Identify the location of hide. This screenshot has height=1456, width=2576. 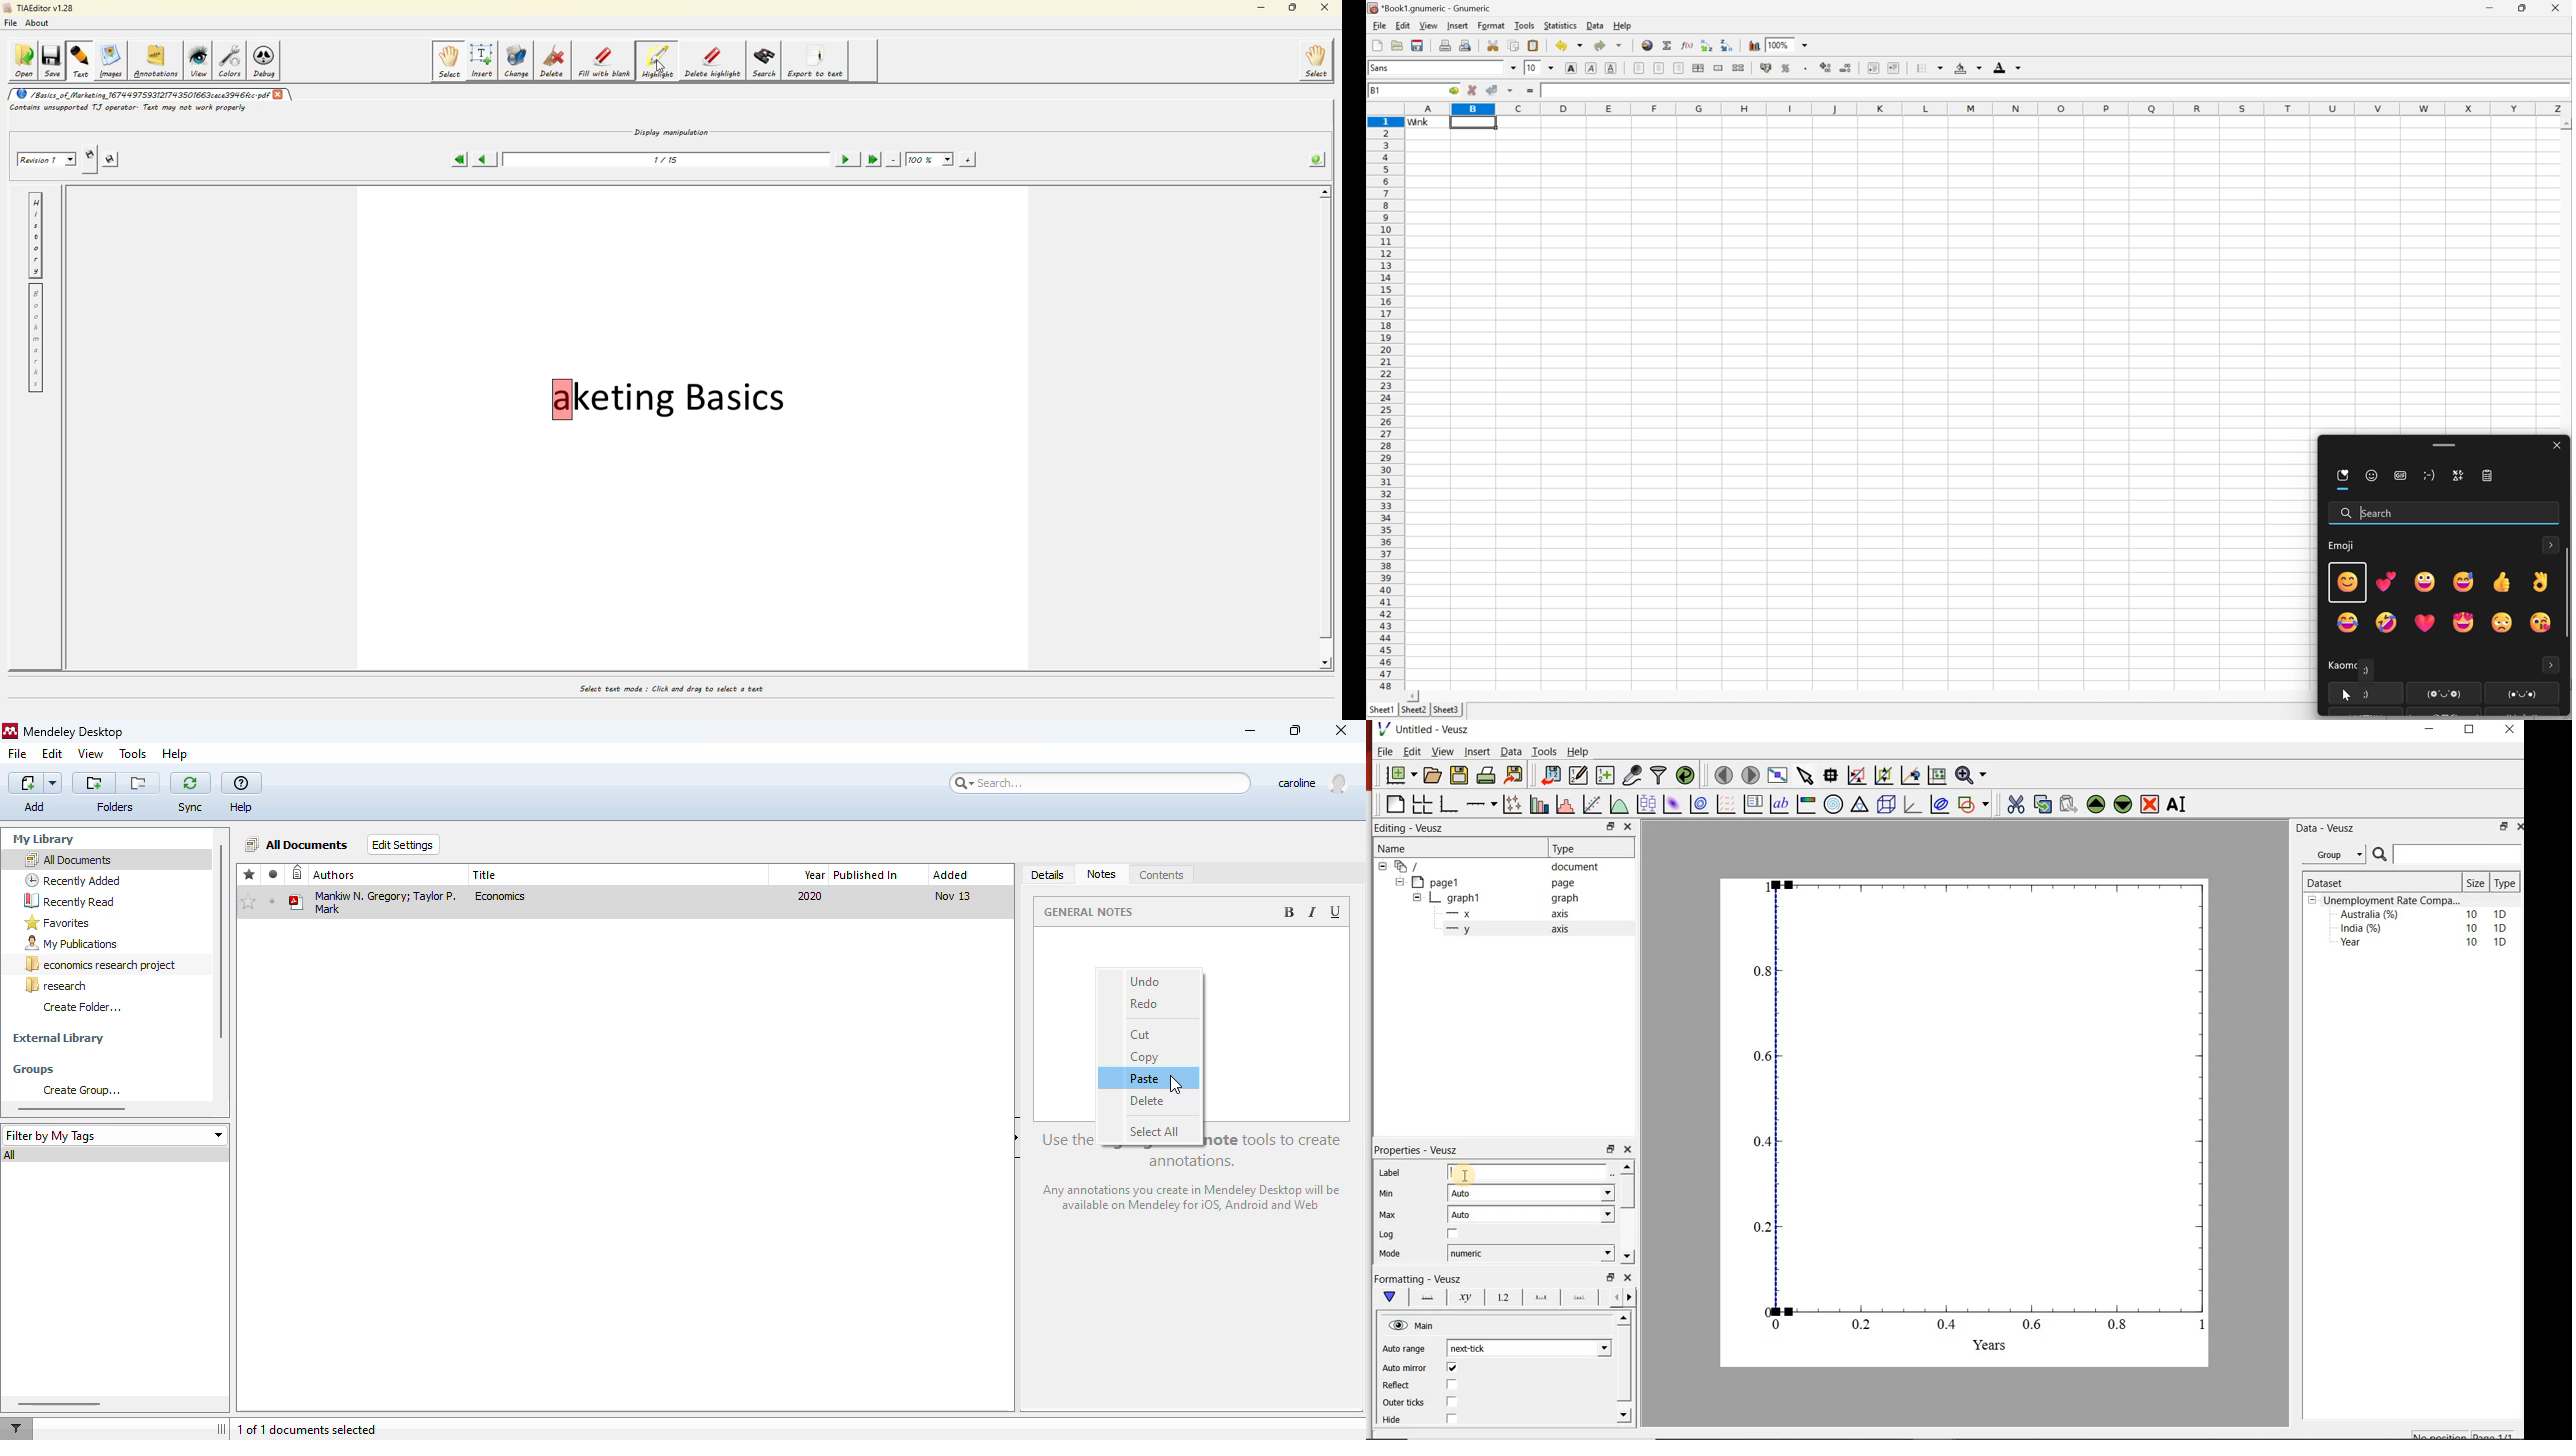
(1018, 1137).